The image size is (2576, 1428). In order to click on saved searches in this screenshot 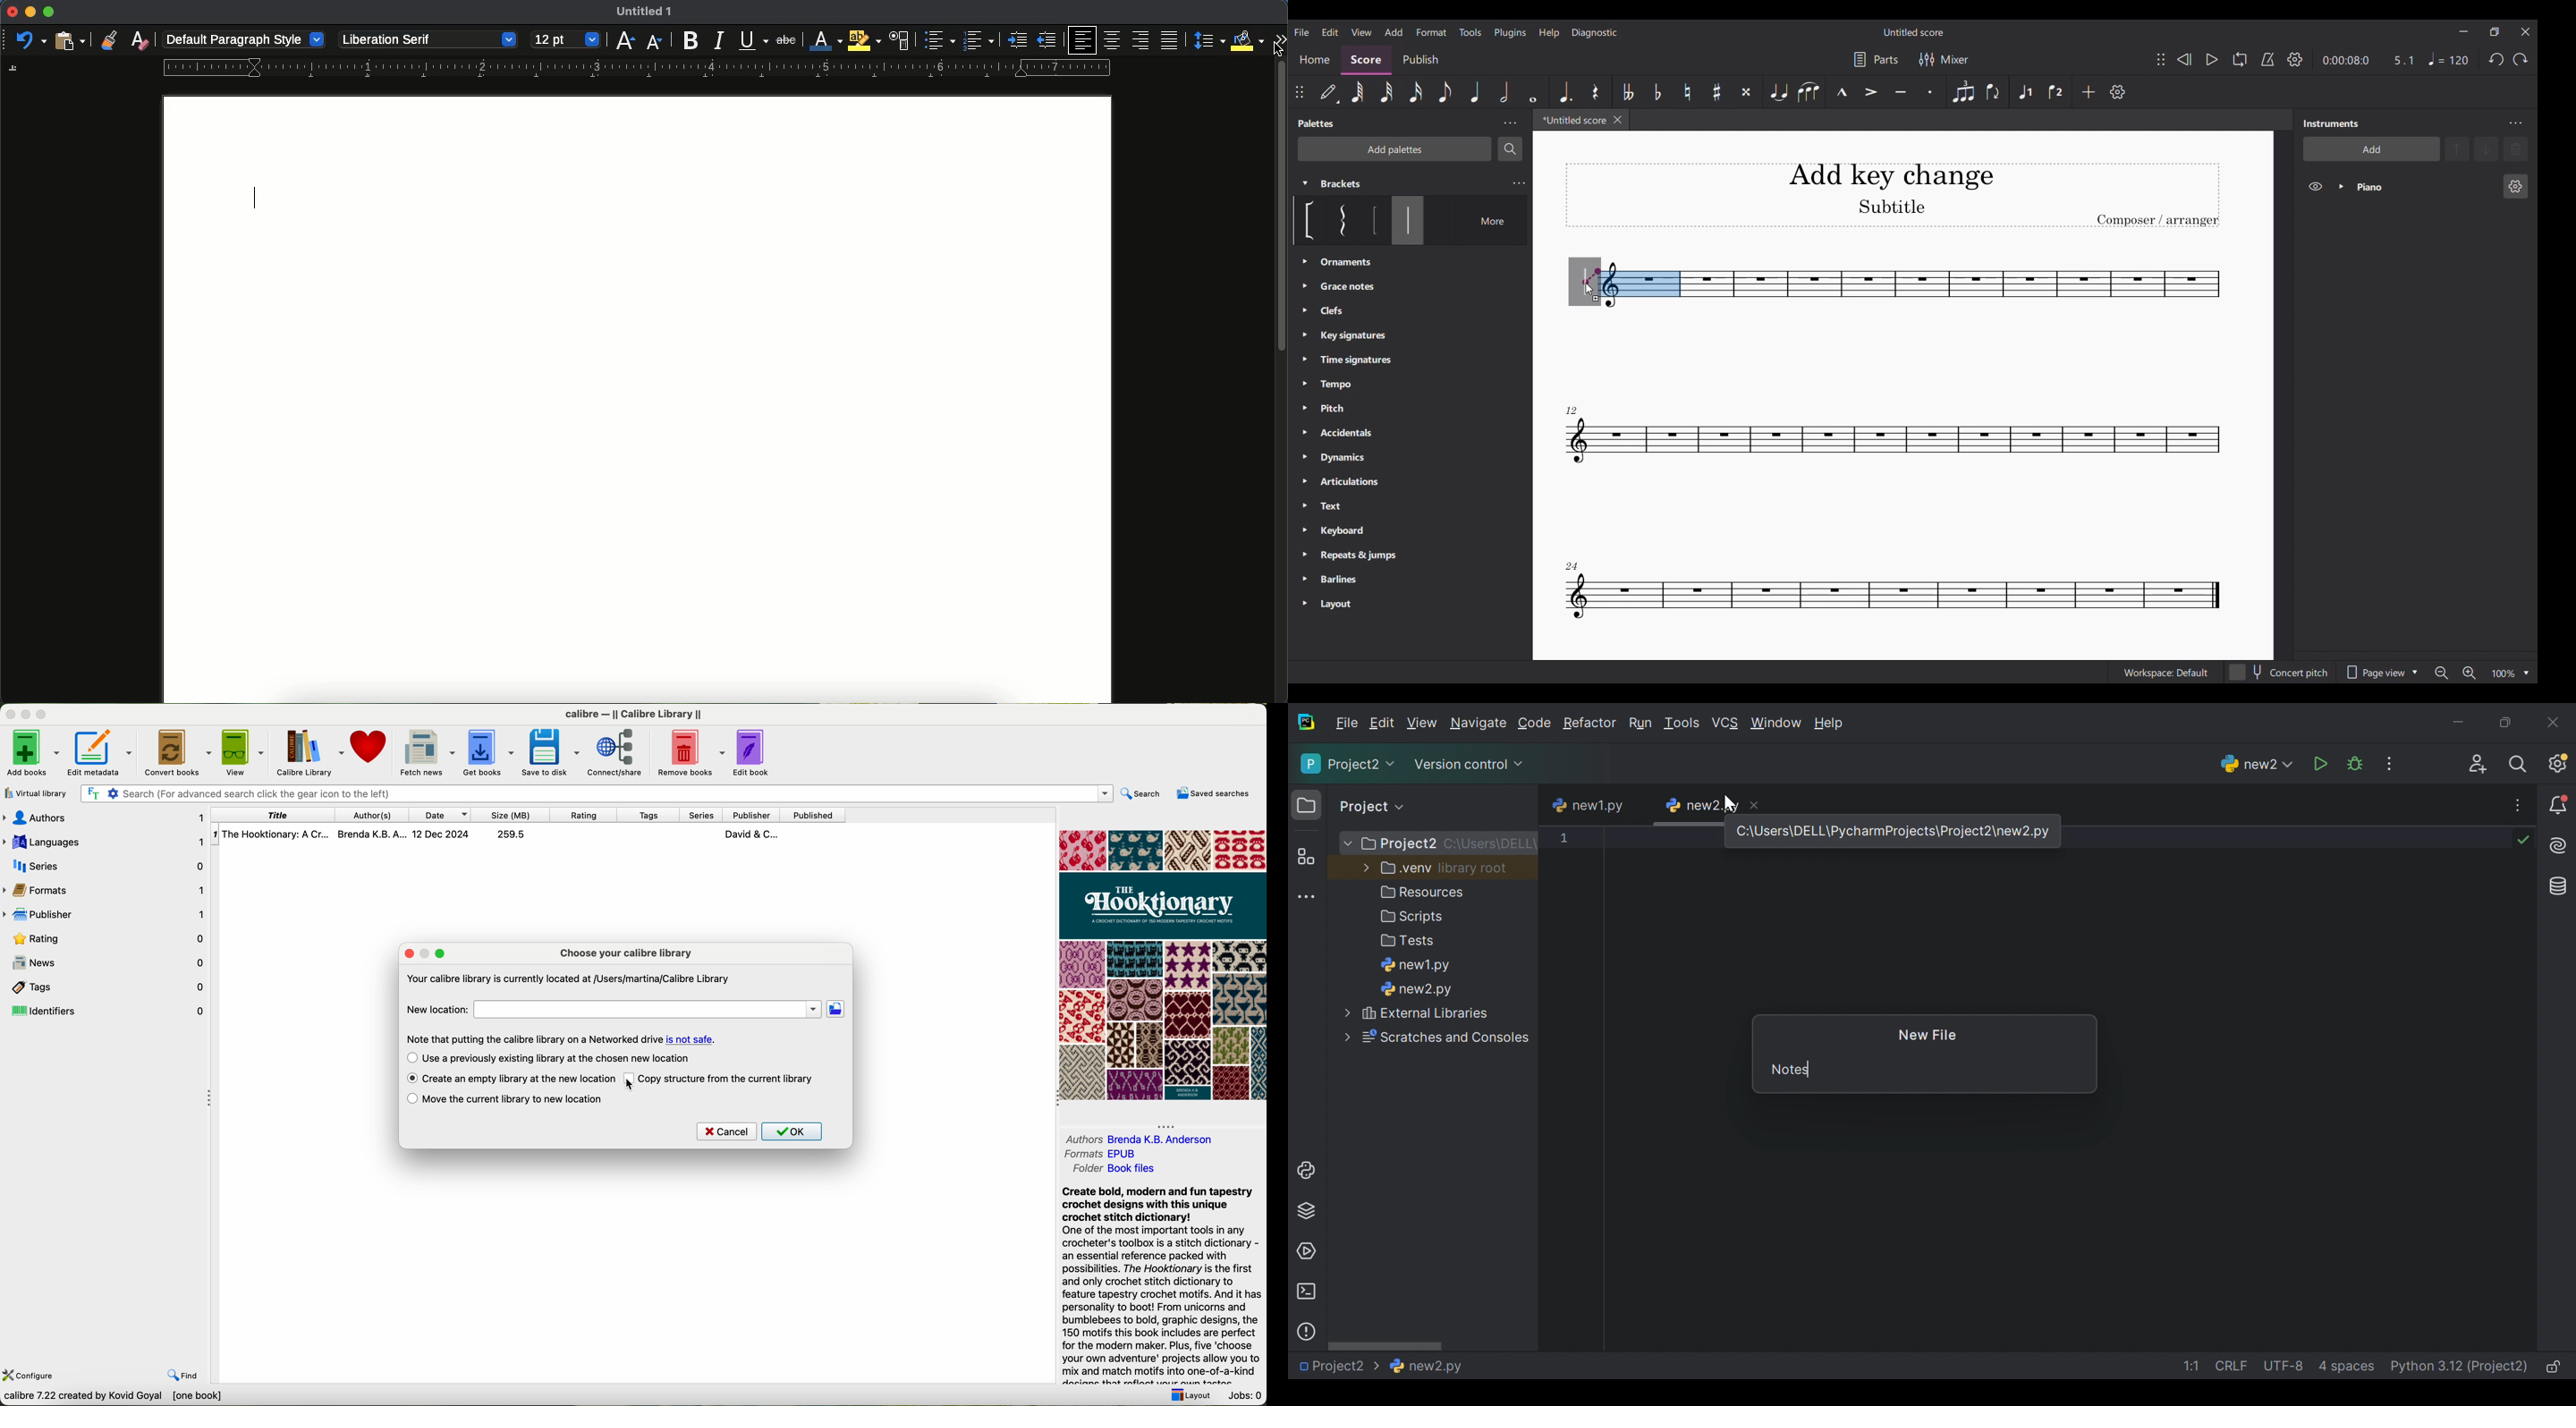, I will do `click(1213, 794)`.